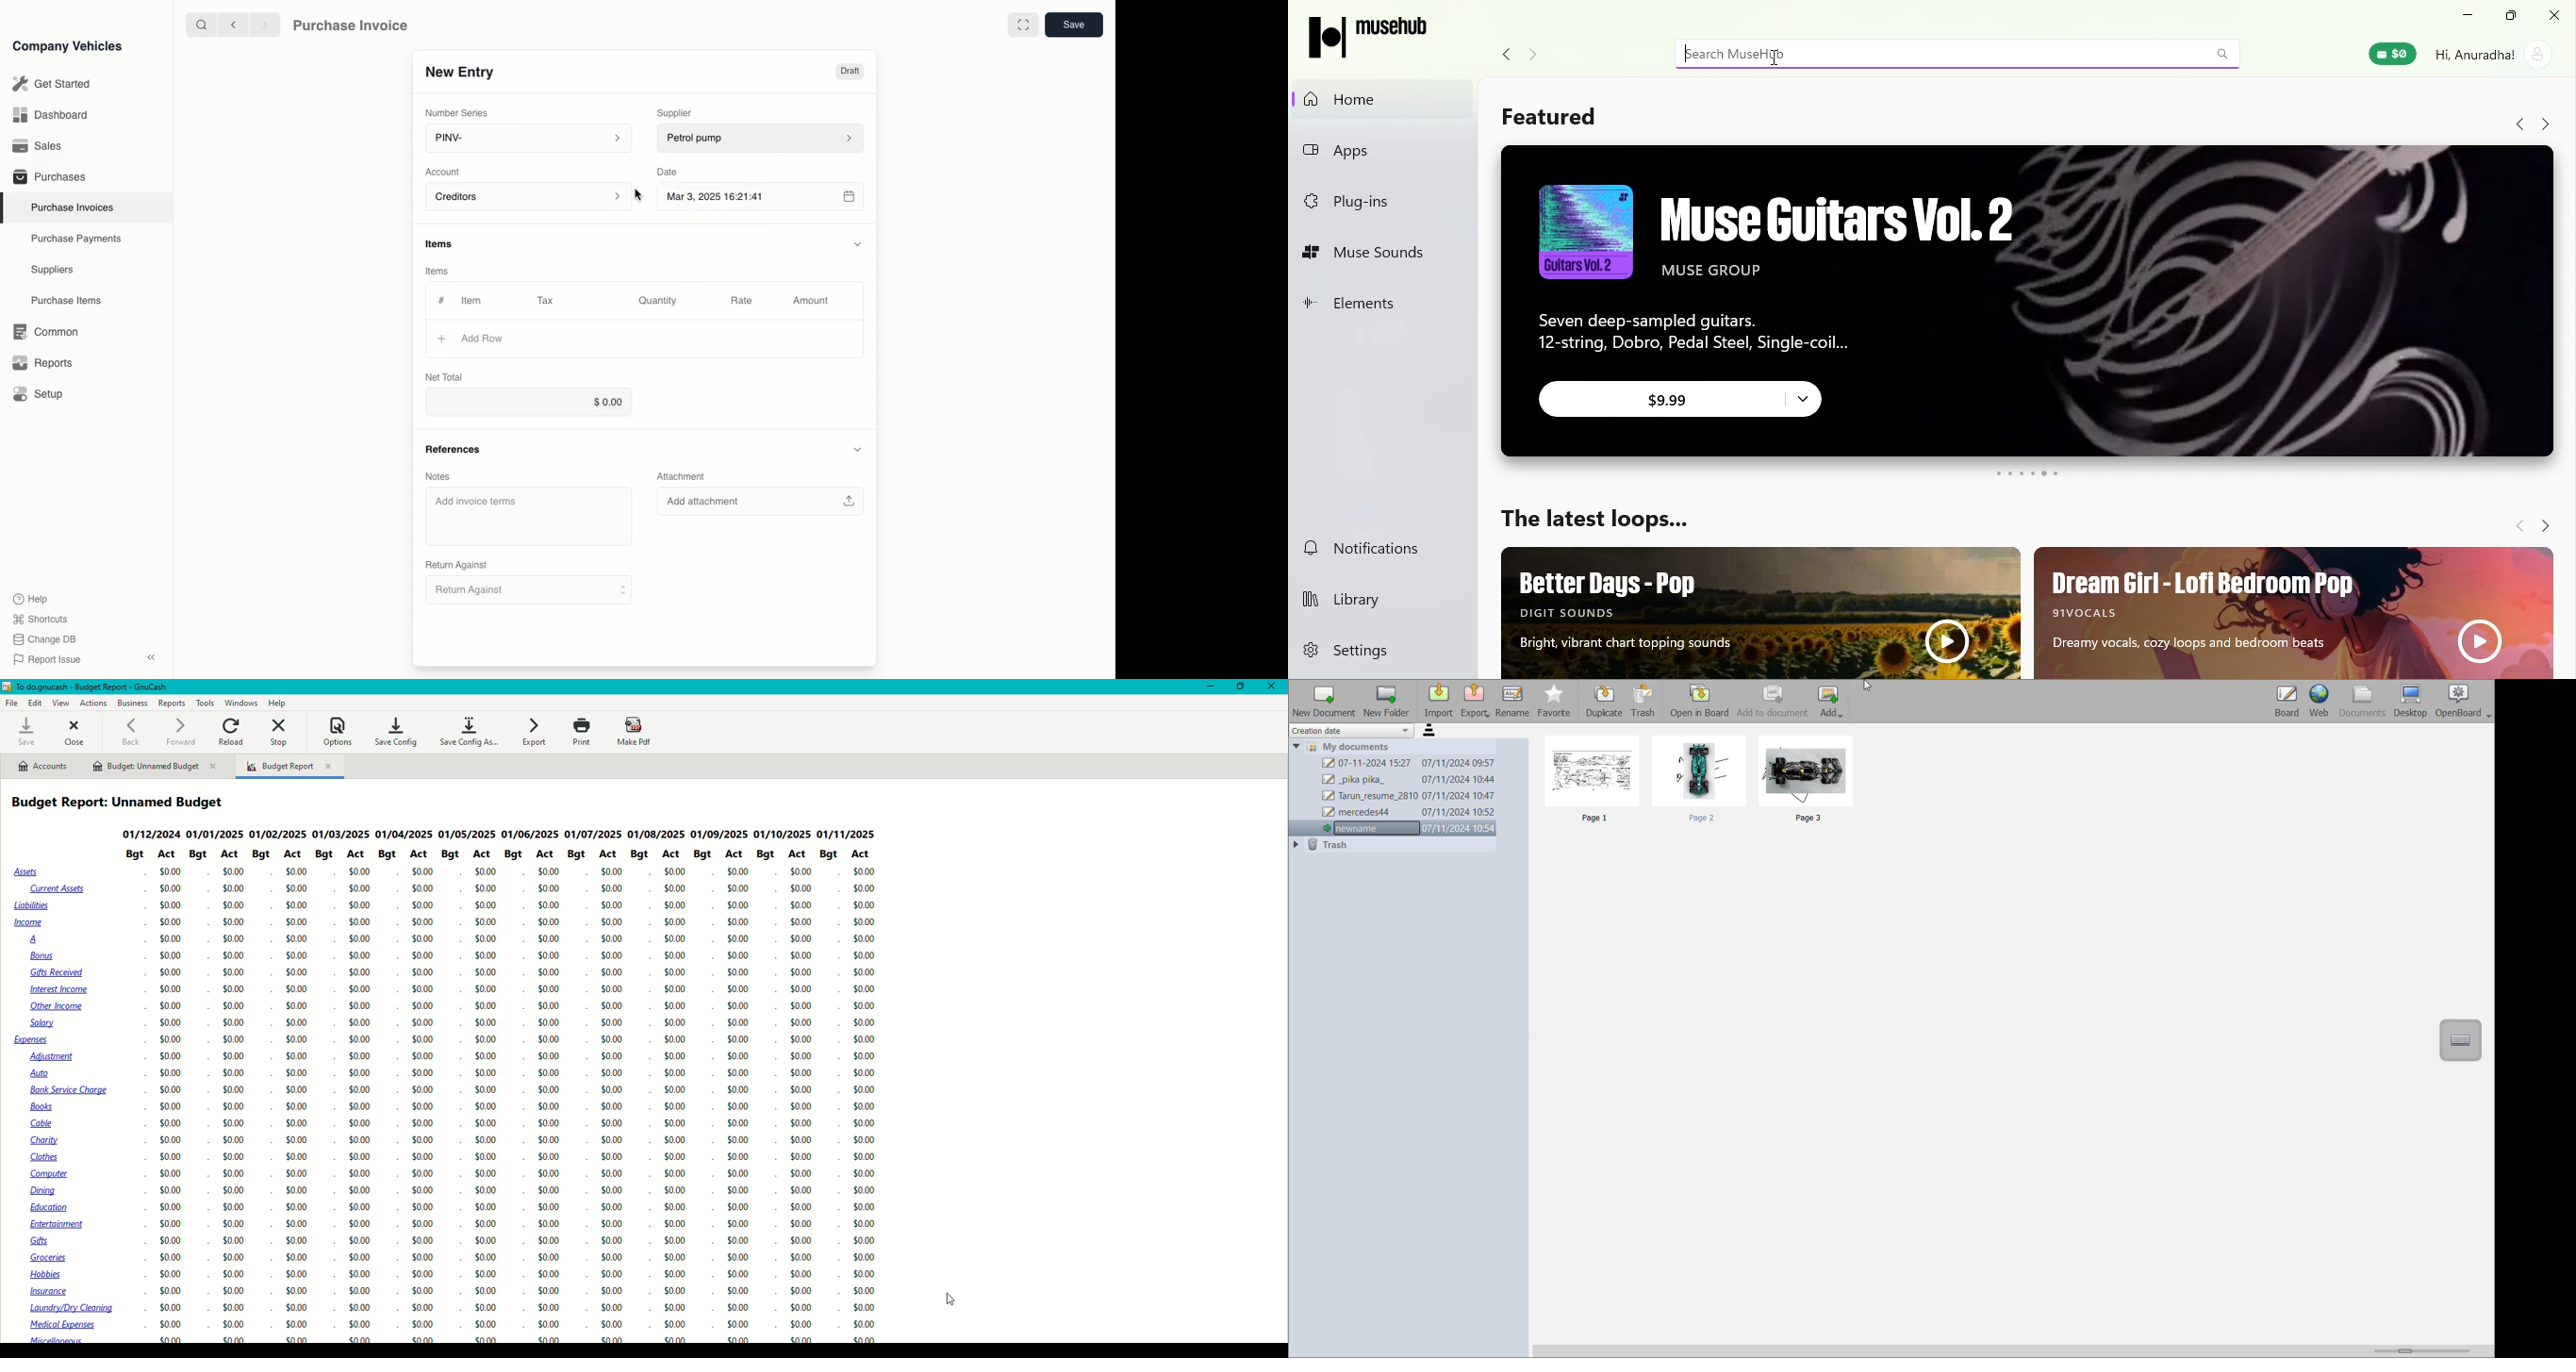 This screenshot has height=1372, width=2576. Describe the element at coordinates (849, 70) in the screenshot. I see `Draft` at that location.